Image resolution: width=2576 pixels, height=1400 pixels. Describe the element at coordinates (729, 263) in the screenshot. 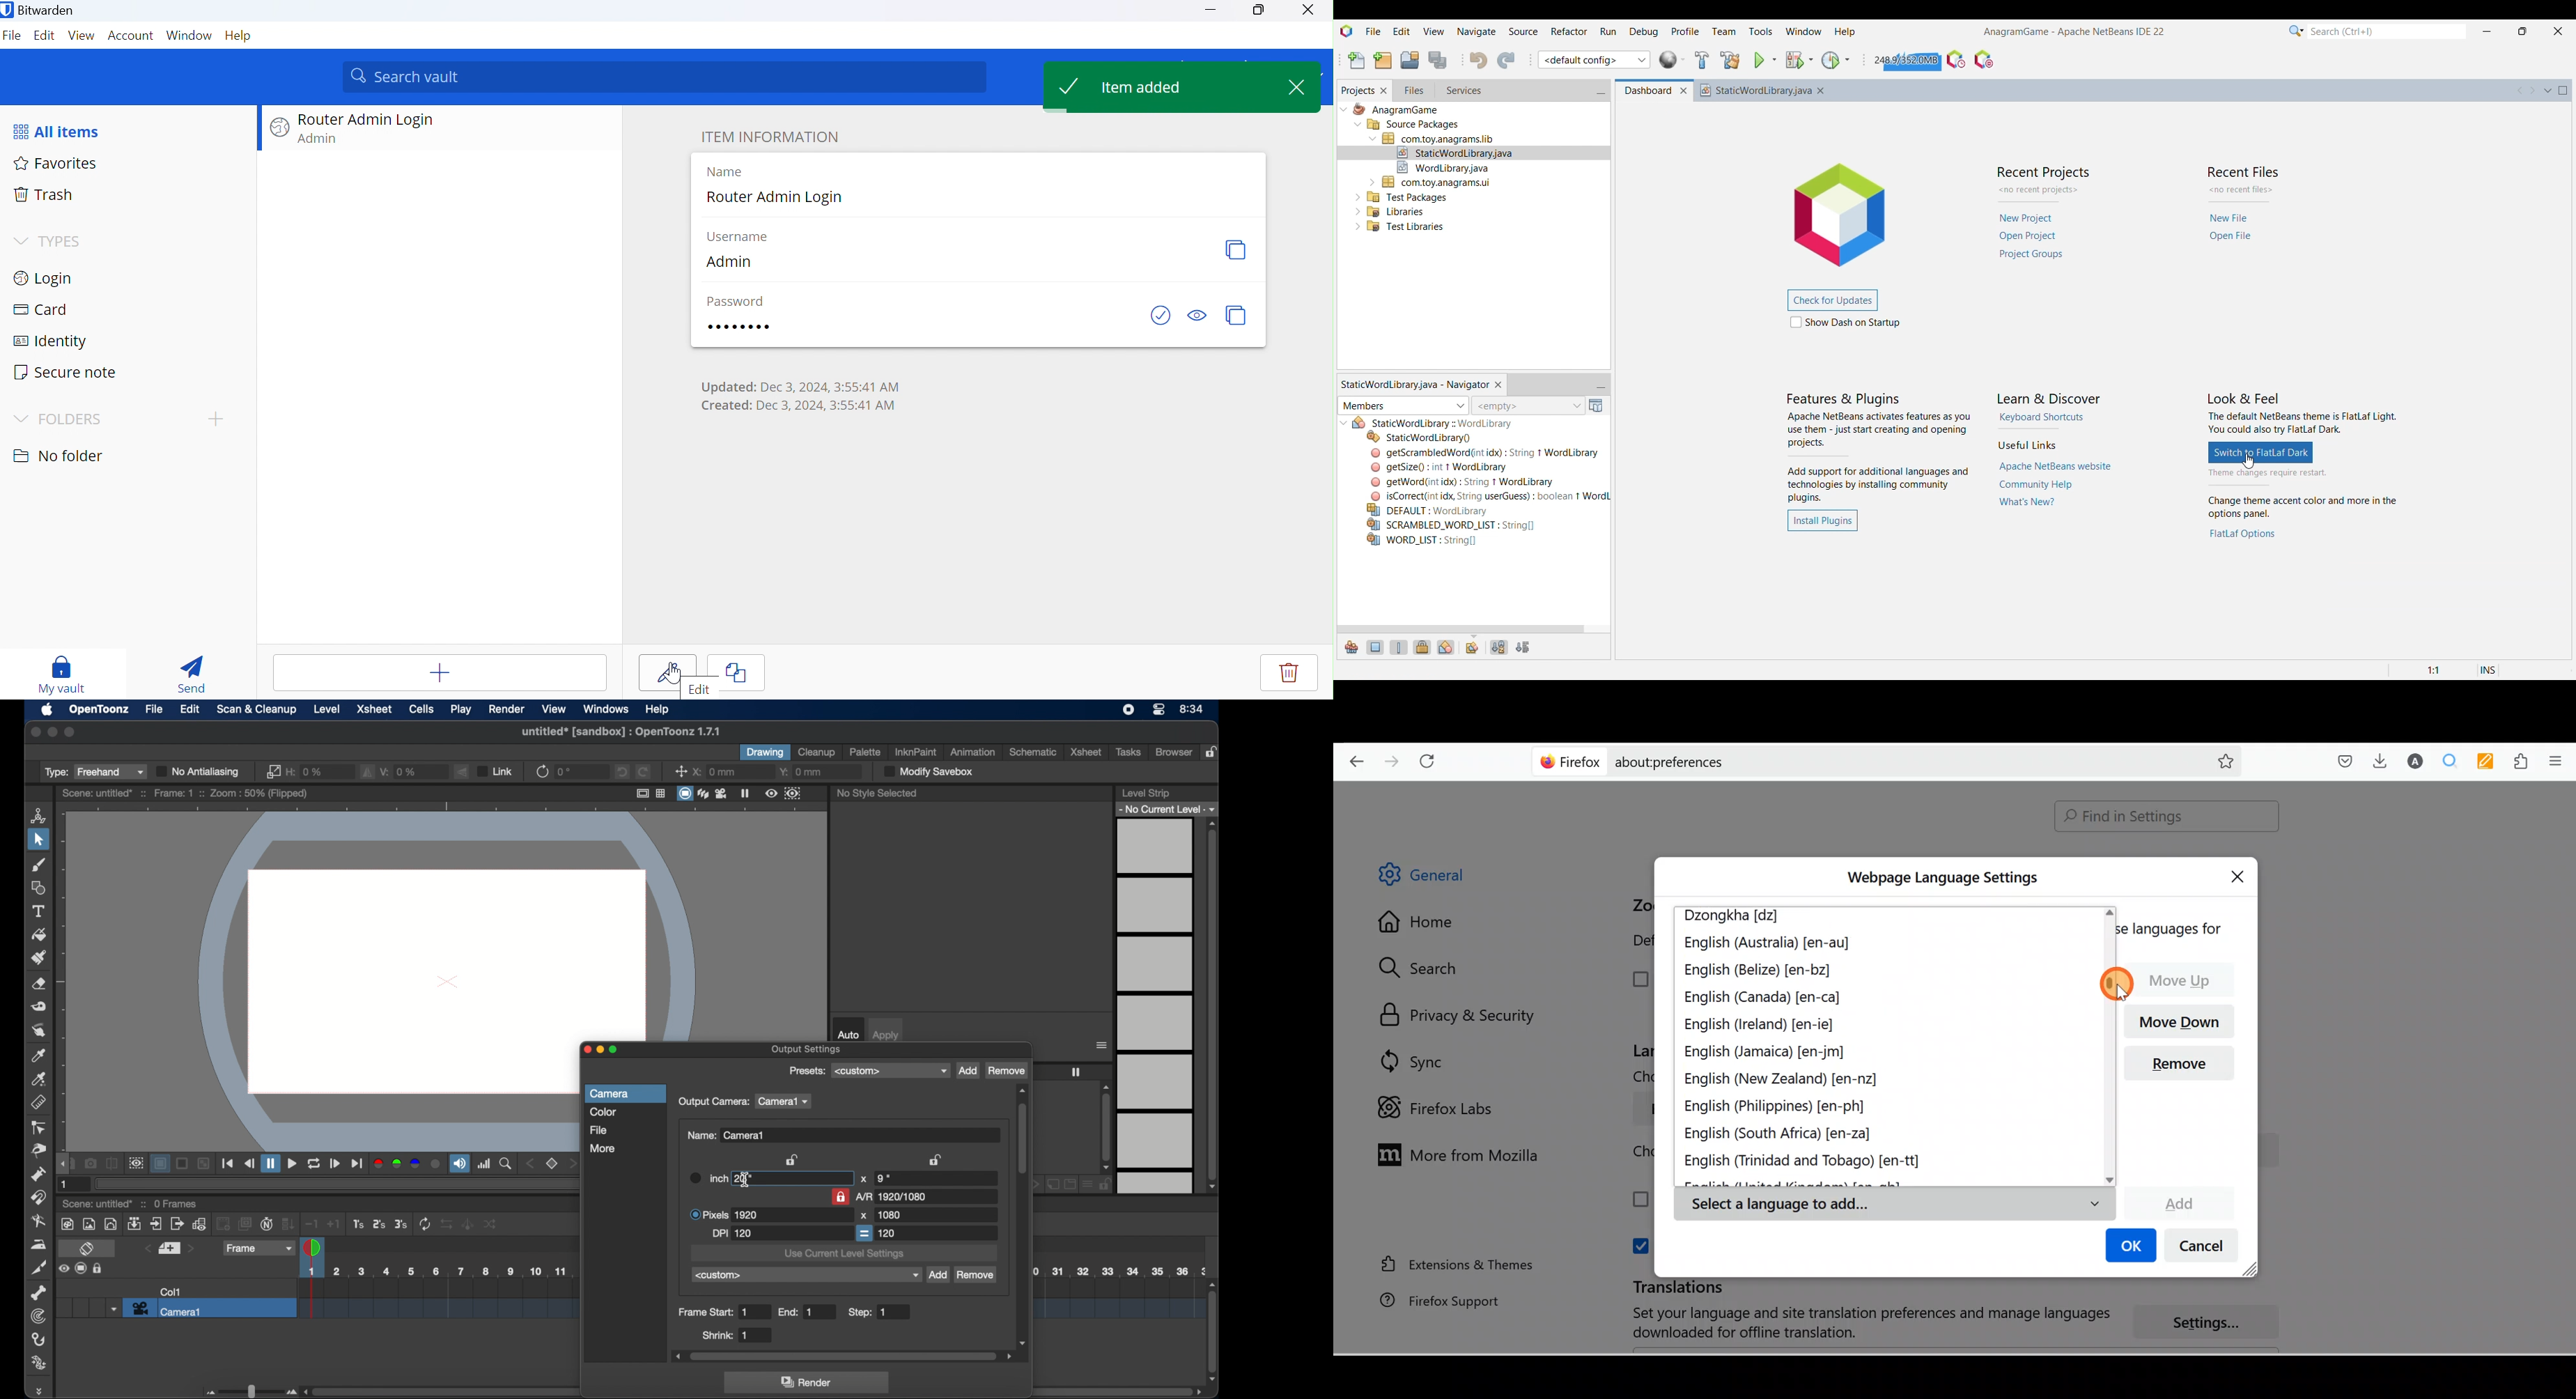

I see `Admin` at that location.